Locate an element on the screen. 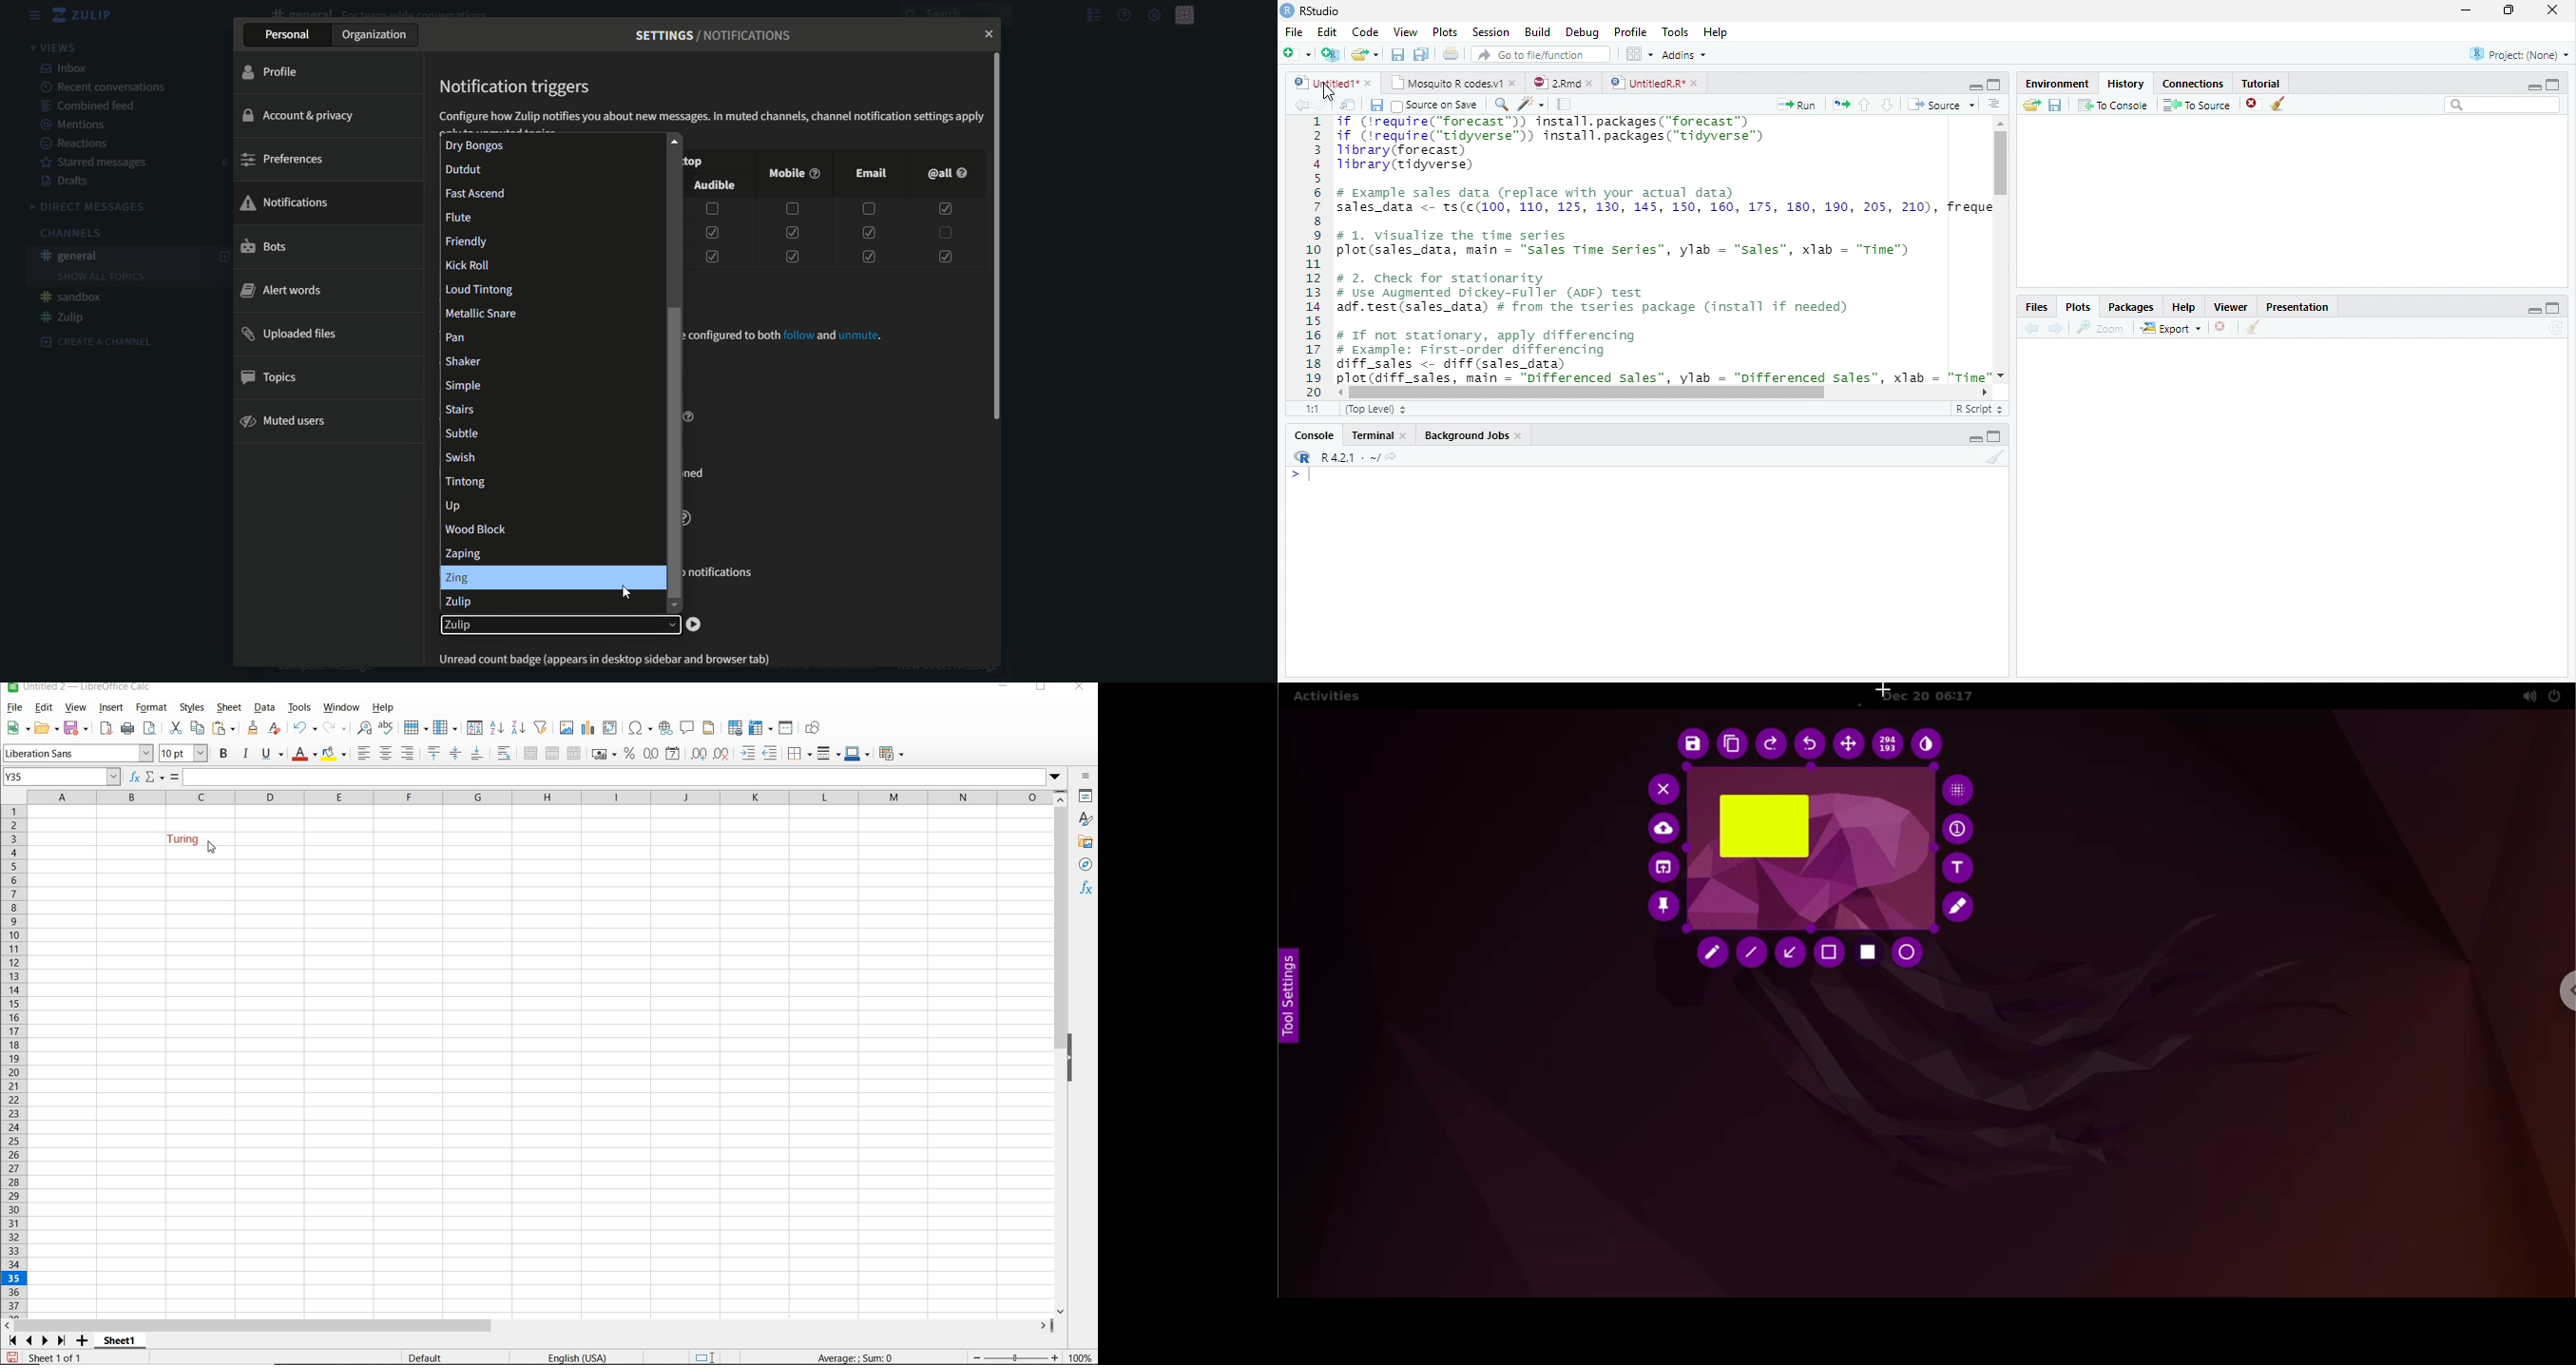  pan is located at coordinates (549, 335).